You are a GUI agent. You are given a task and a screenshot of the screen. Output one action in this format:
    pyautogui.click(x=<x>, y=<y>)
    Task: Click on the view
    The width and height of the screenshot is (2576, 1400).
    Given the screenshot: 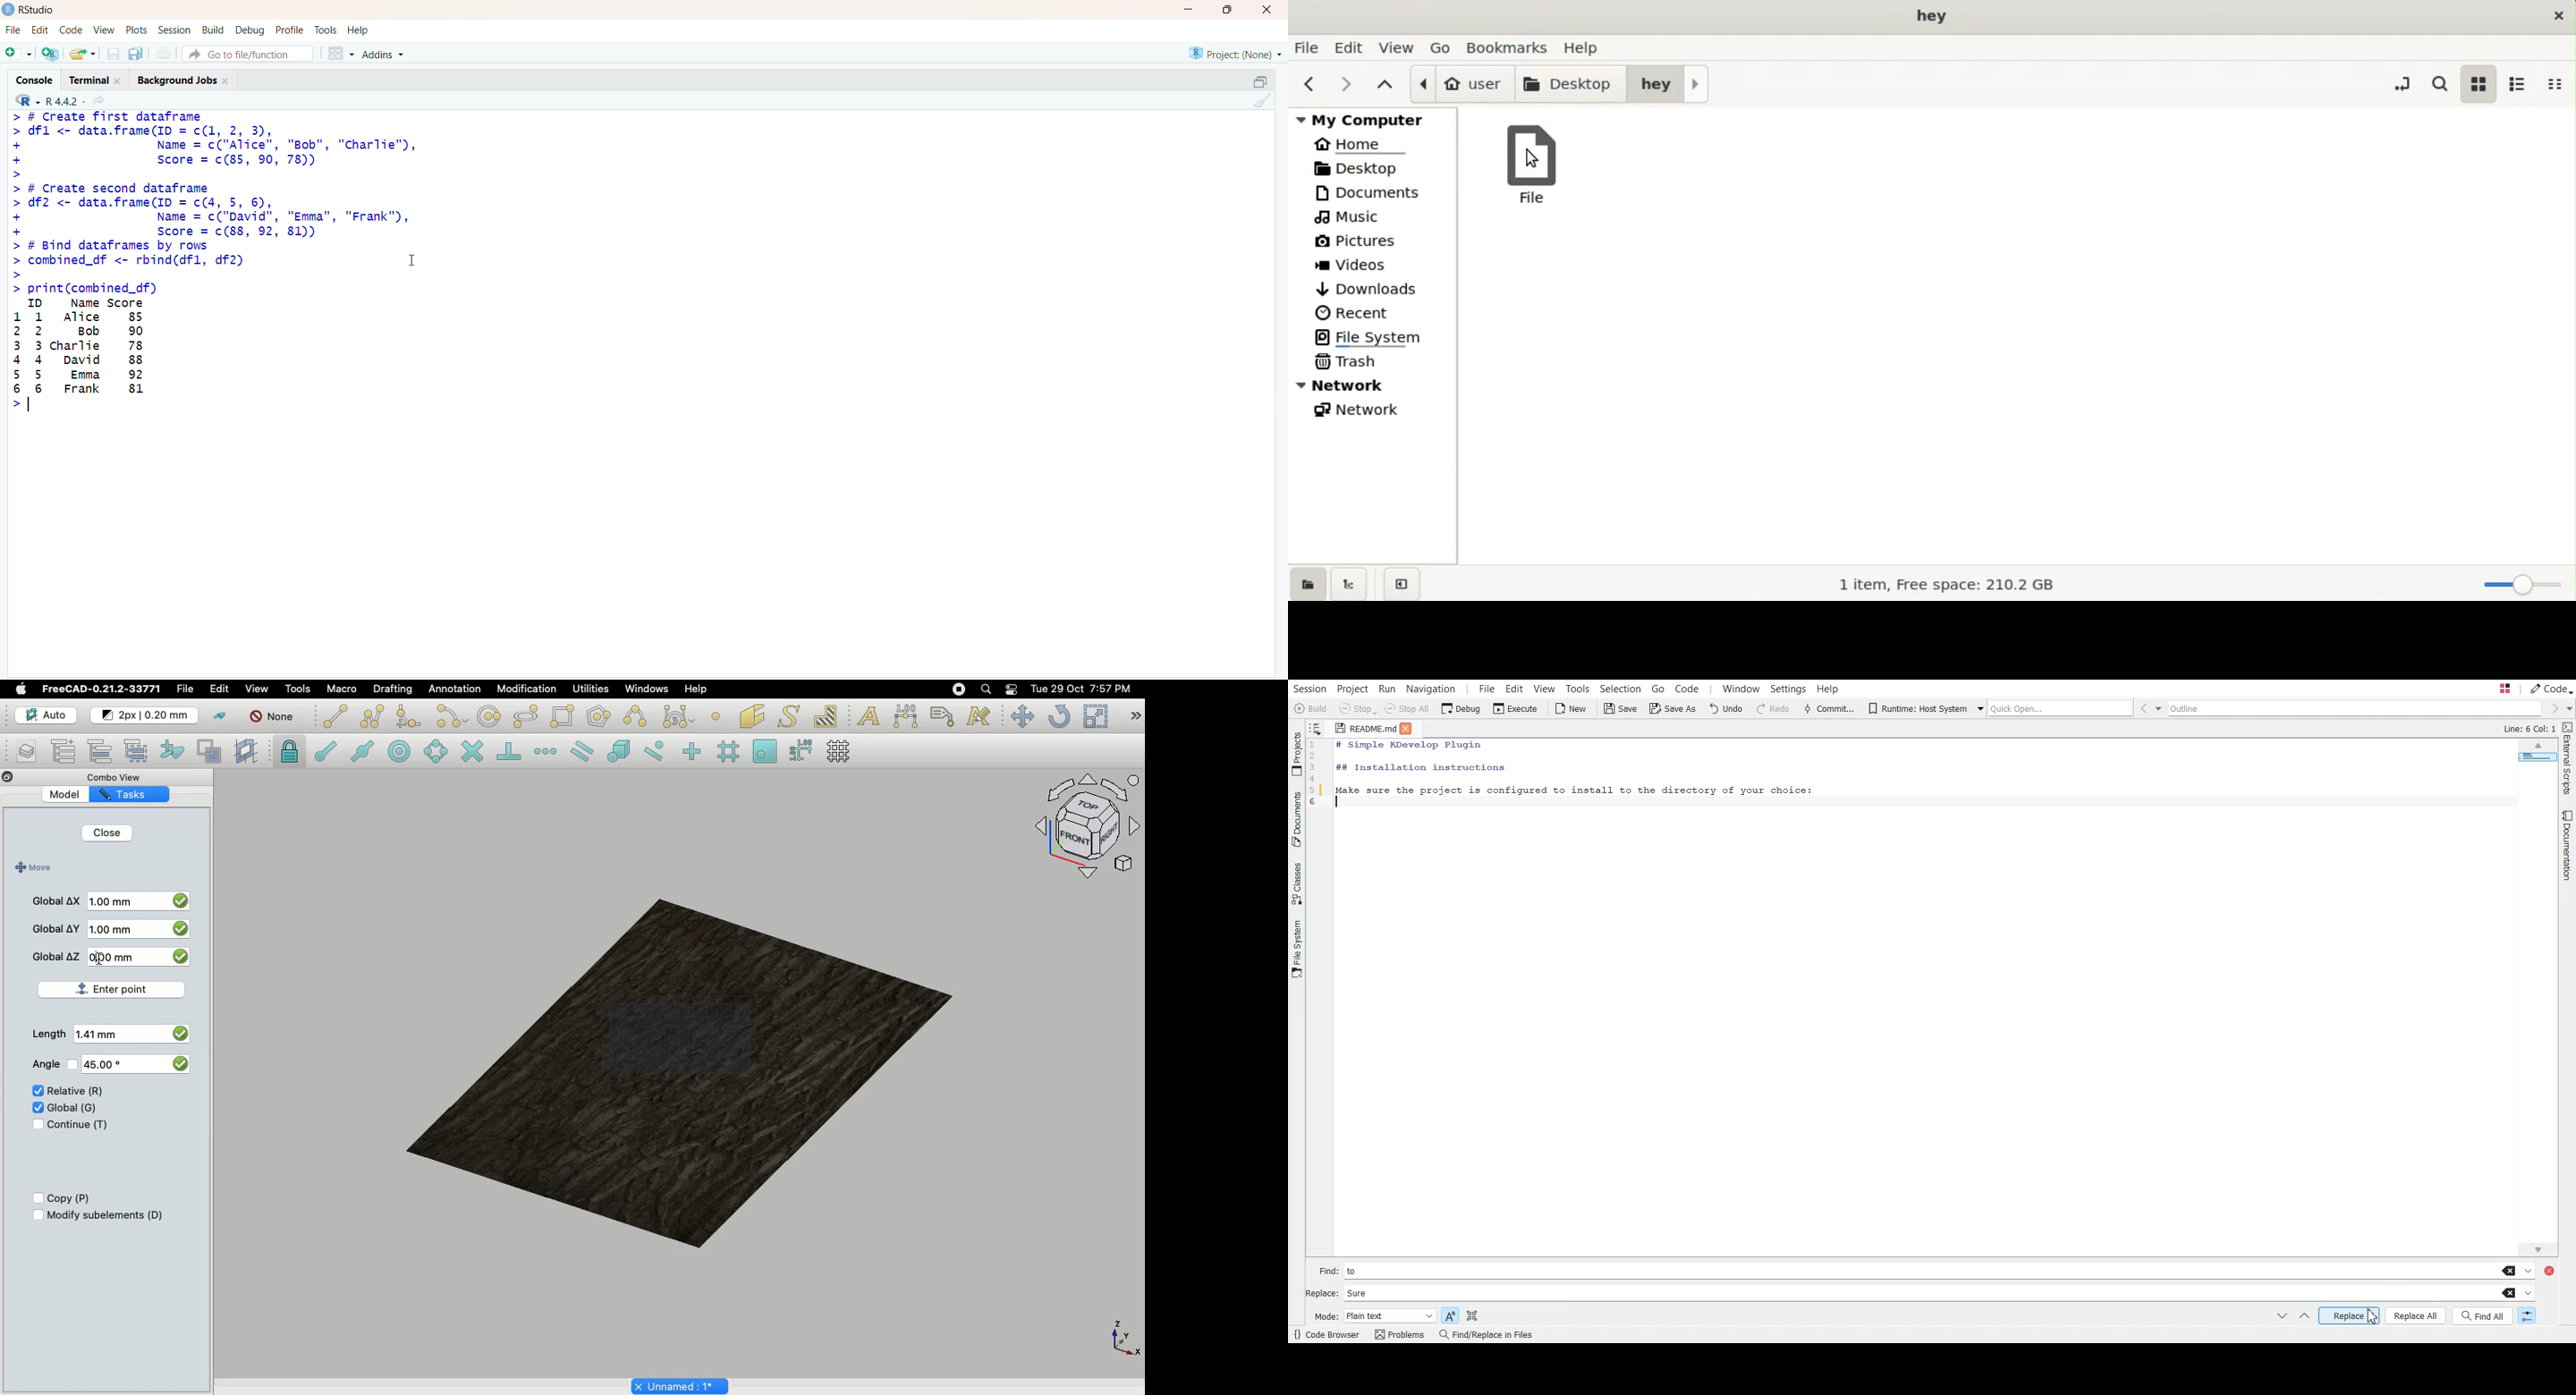 What is the action you would take?
    pyautogui.click(x=1398, y=47)
    